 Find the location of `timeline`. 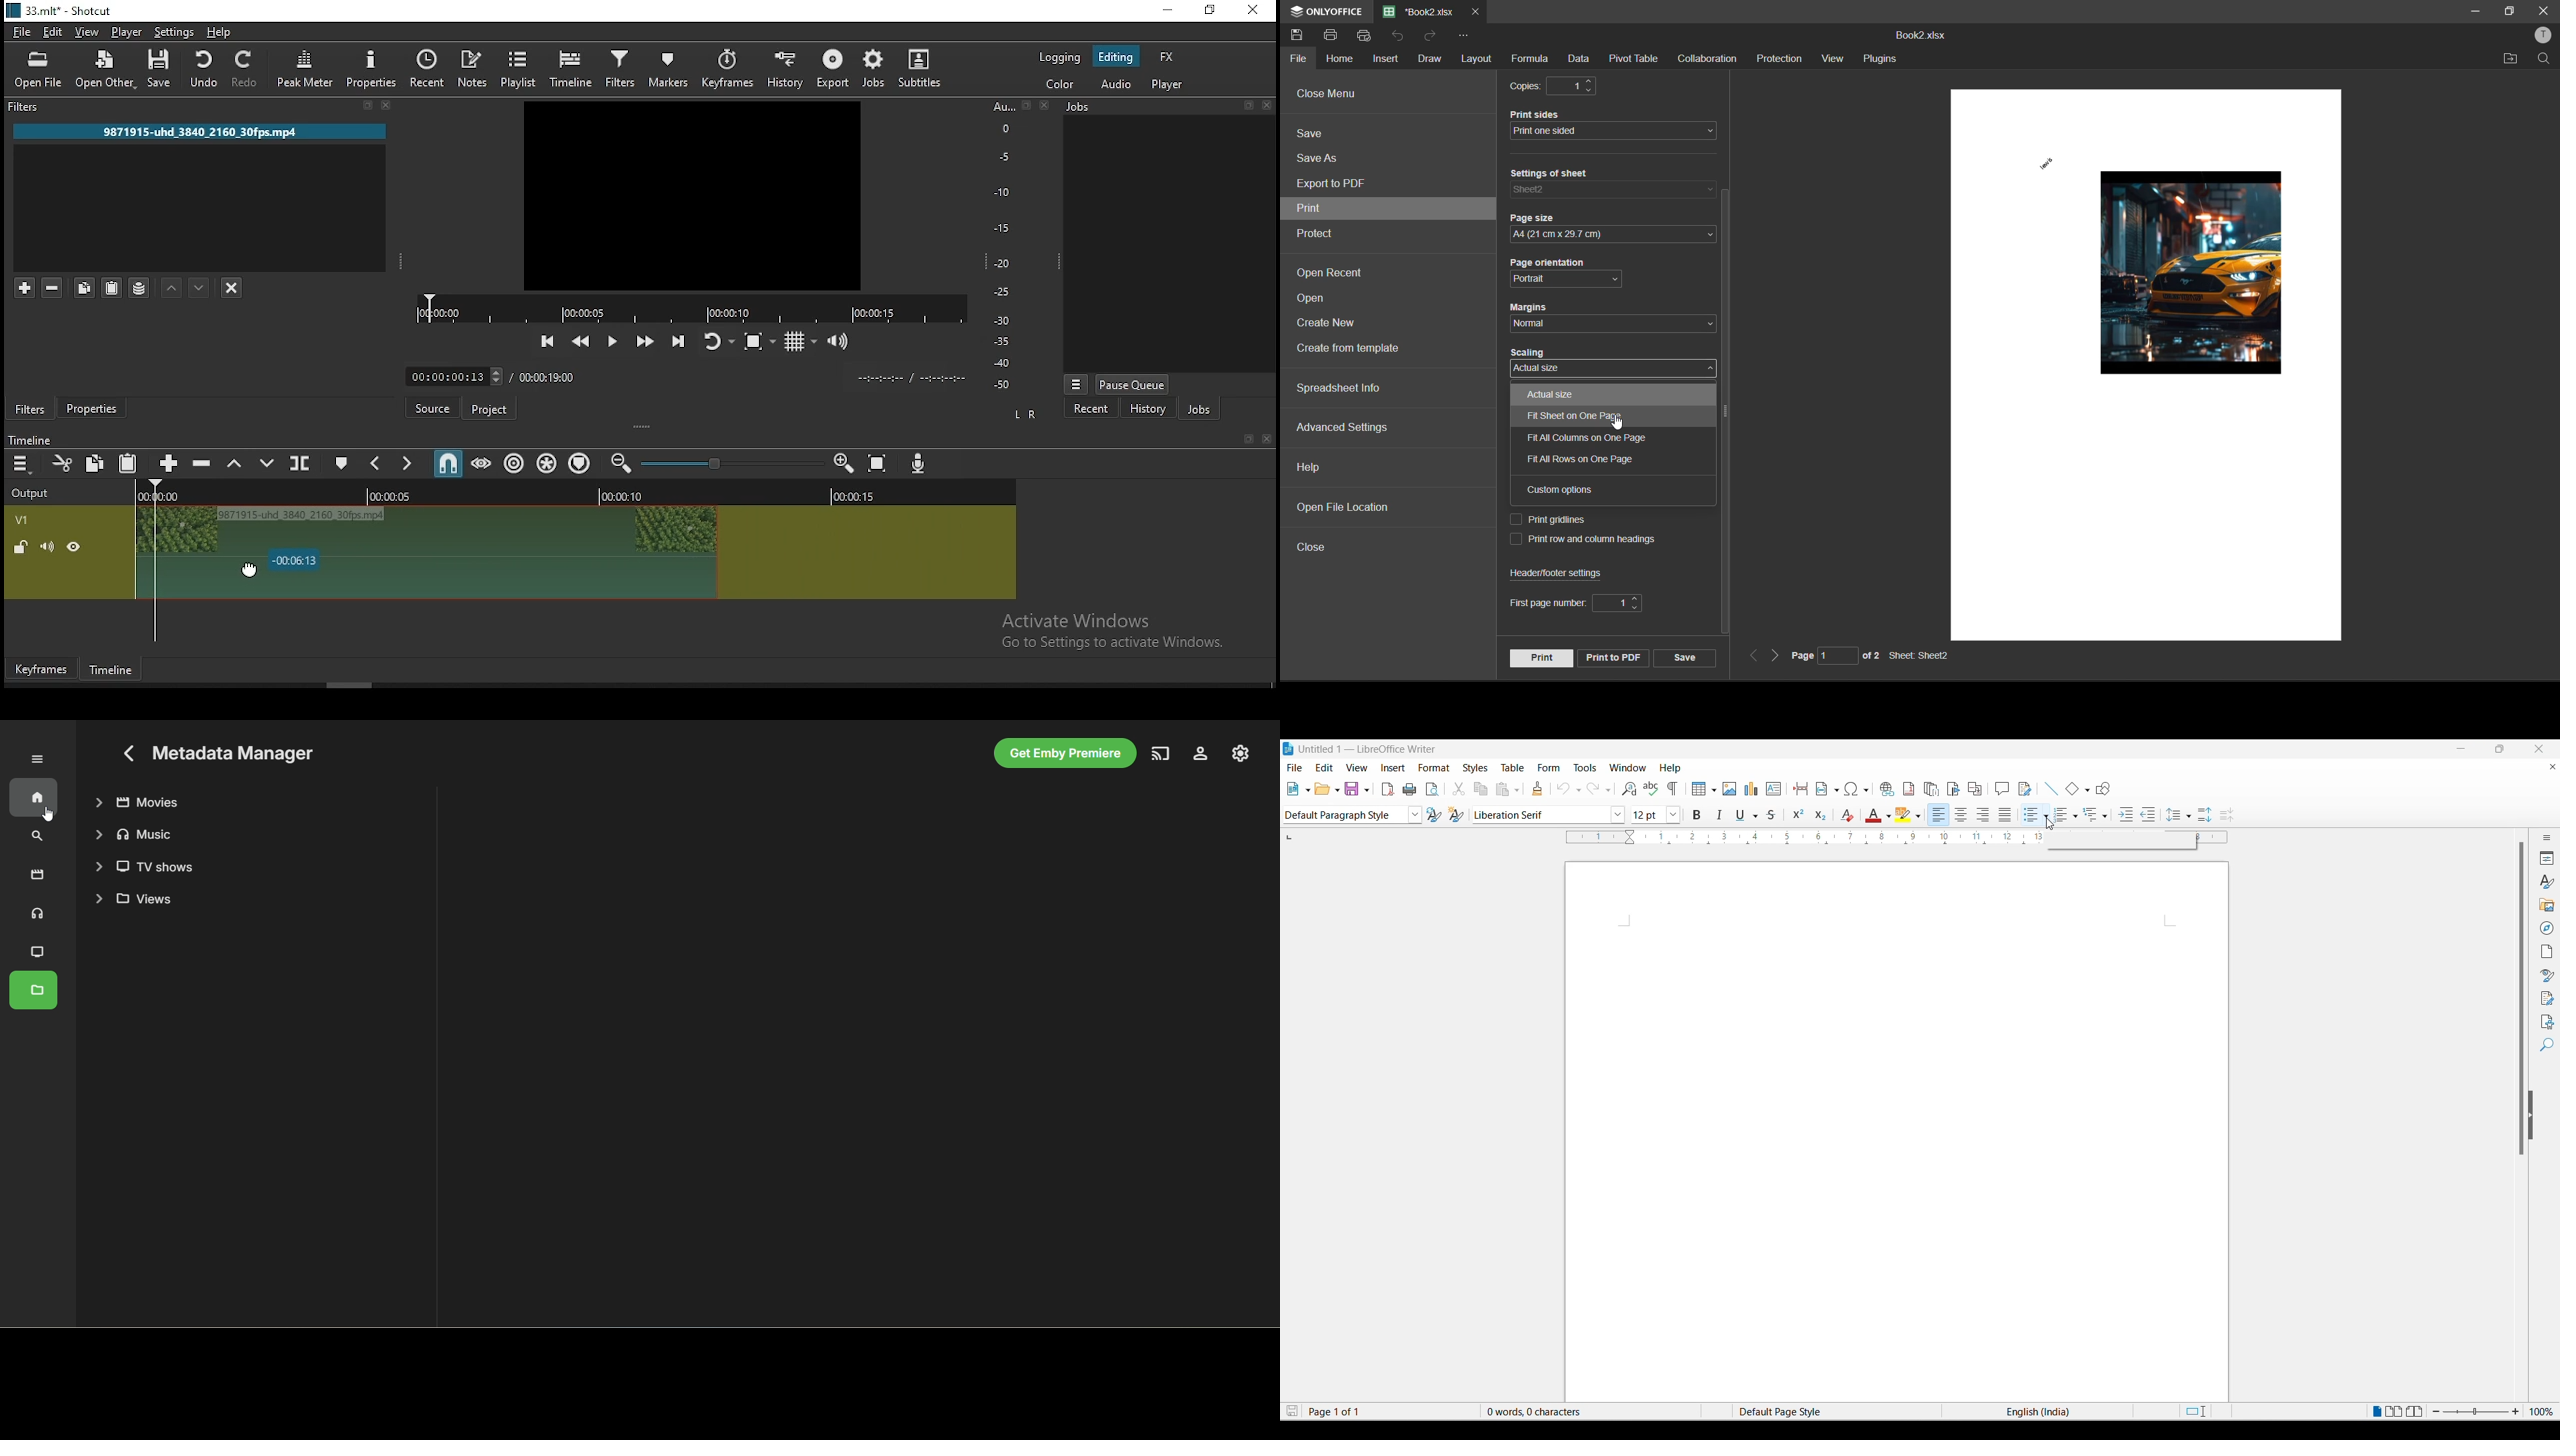

timeline is located at coordinates (571, 67).